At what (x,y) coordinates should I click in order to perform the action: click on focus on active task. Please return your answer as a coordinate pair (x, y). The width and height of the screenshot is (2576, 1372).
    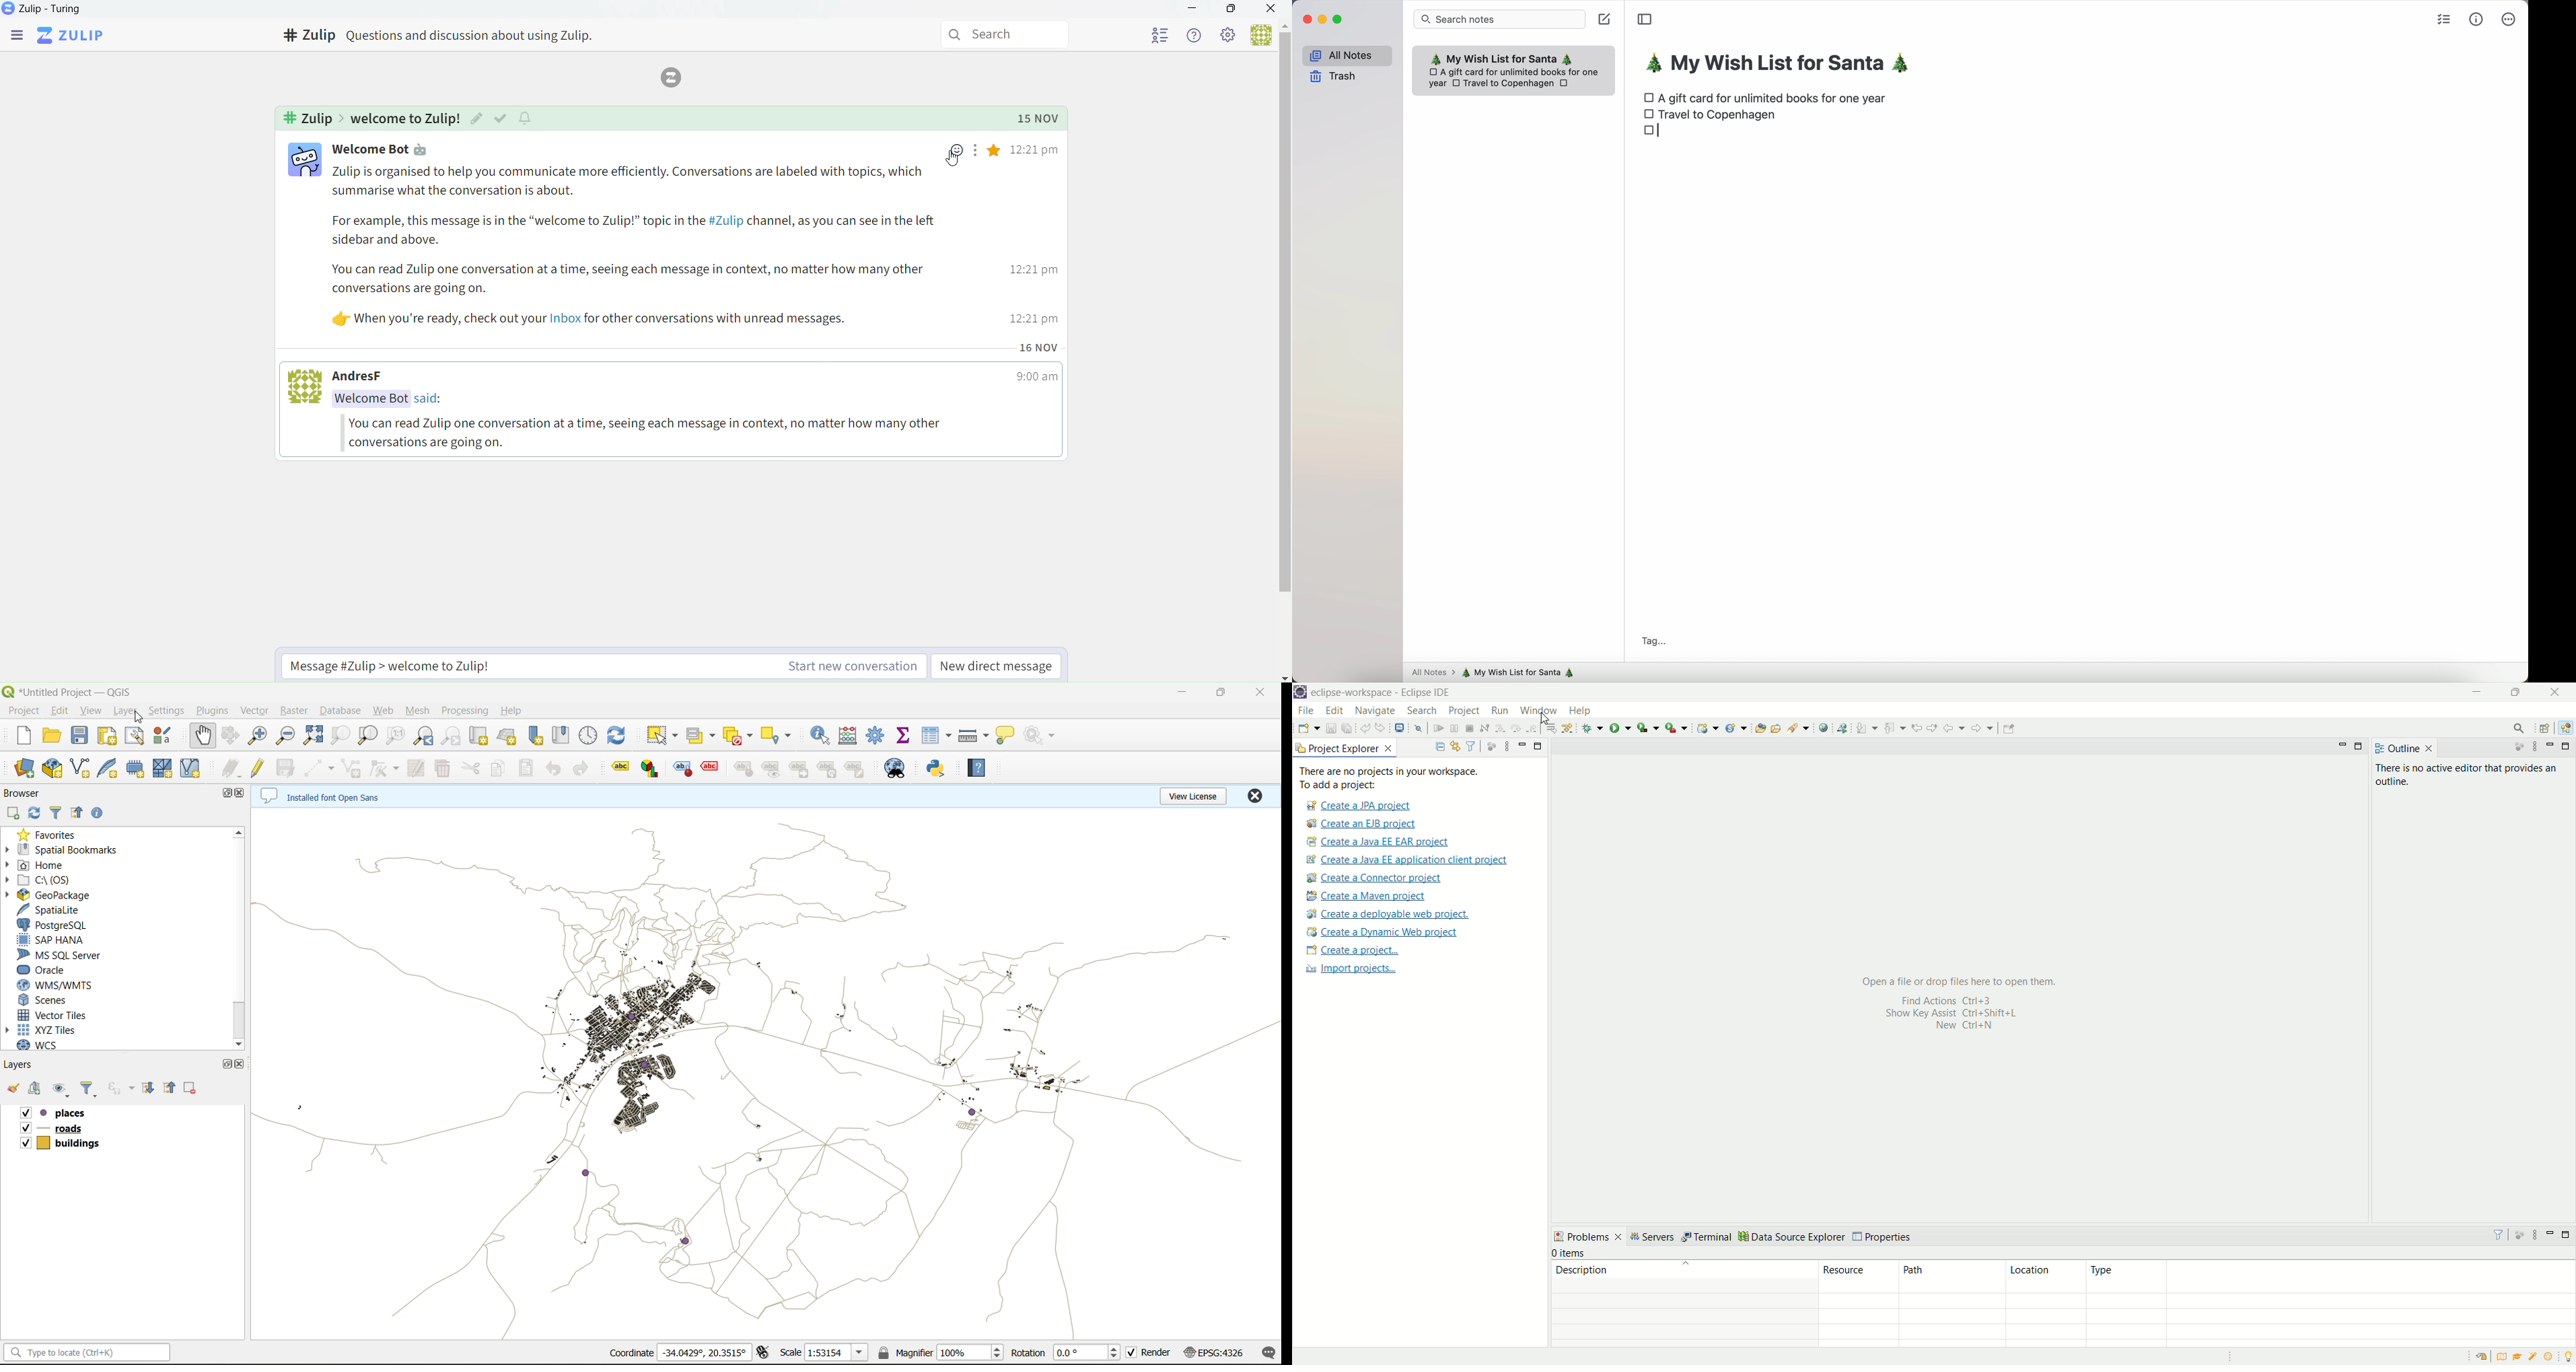
    Looking at the image, I should click on (2519, 1234).